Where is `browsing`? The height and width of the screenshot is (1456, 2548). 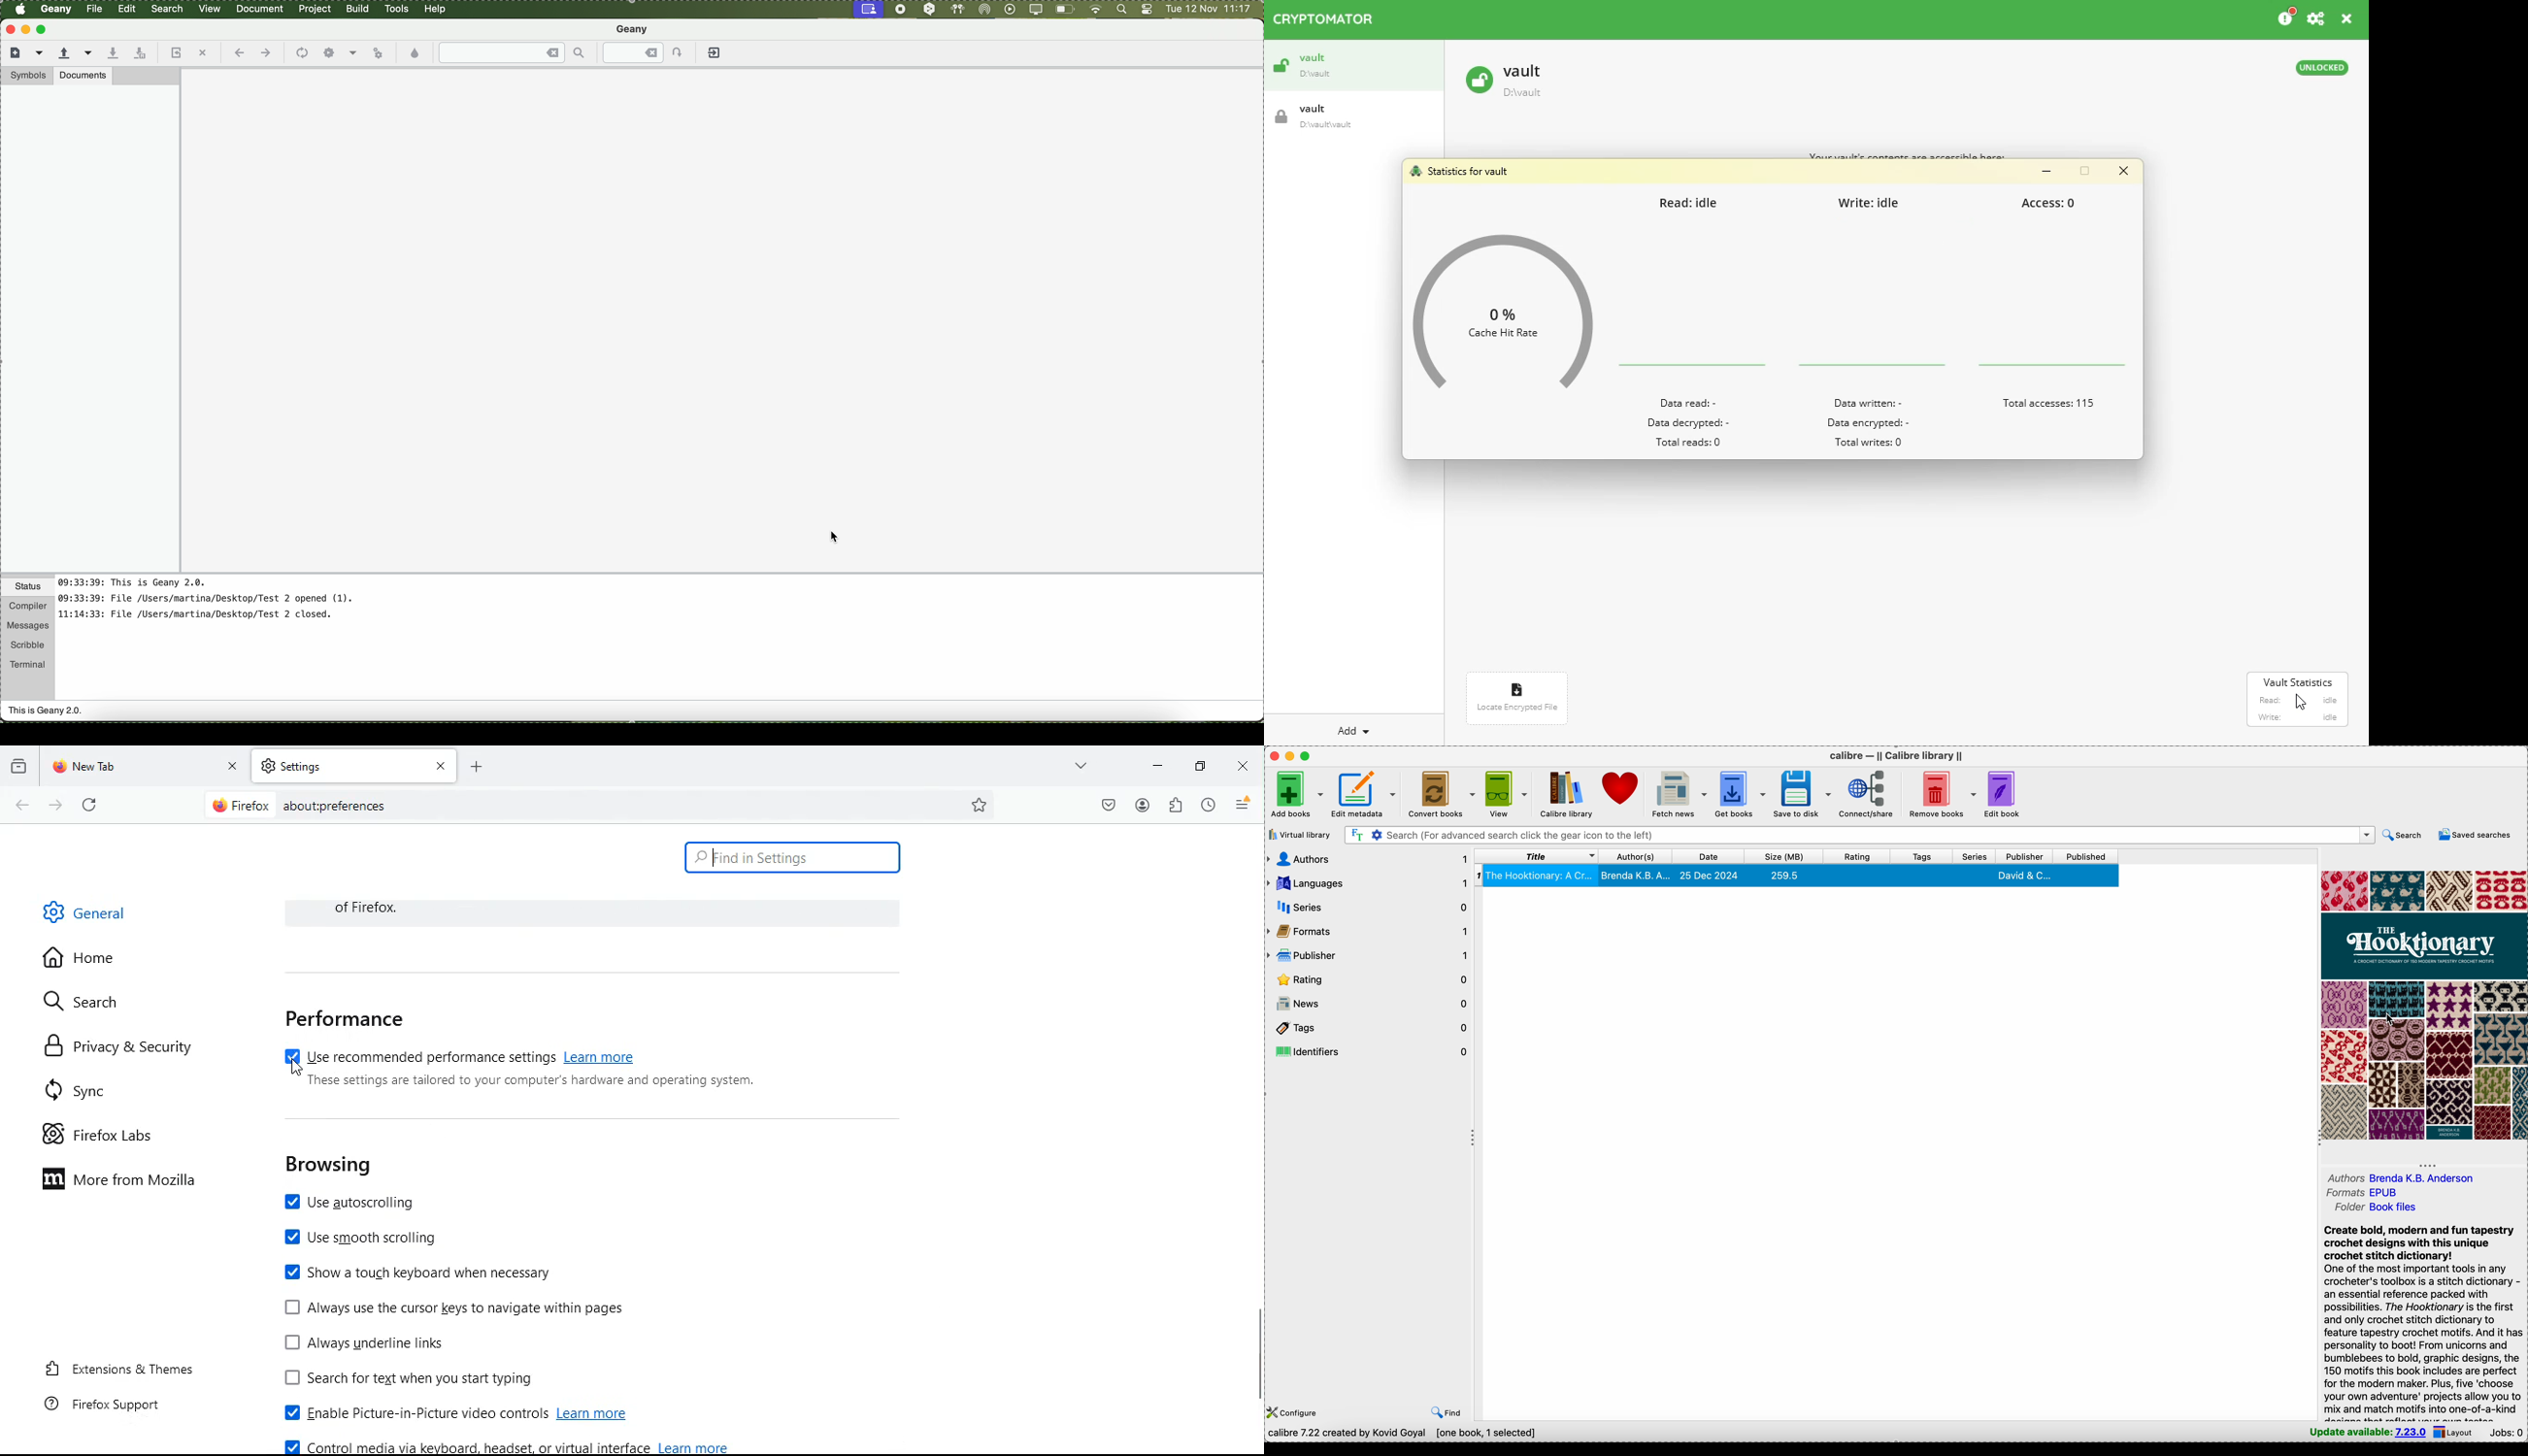
browsing is located at coordinates (329, 1166).